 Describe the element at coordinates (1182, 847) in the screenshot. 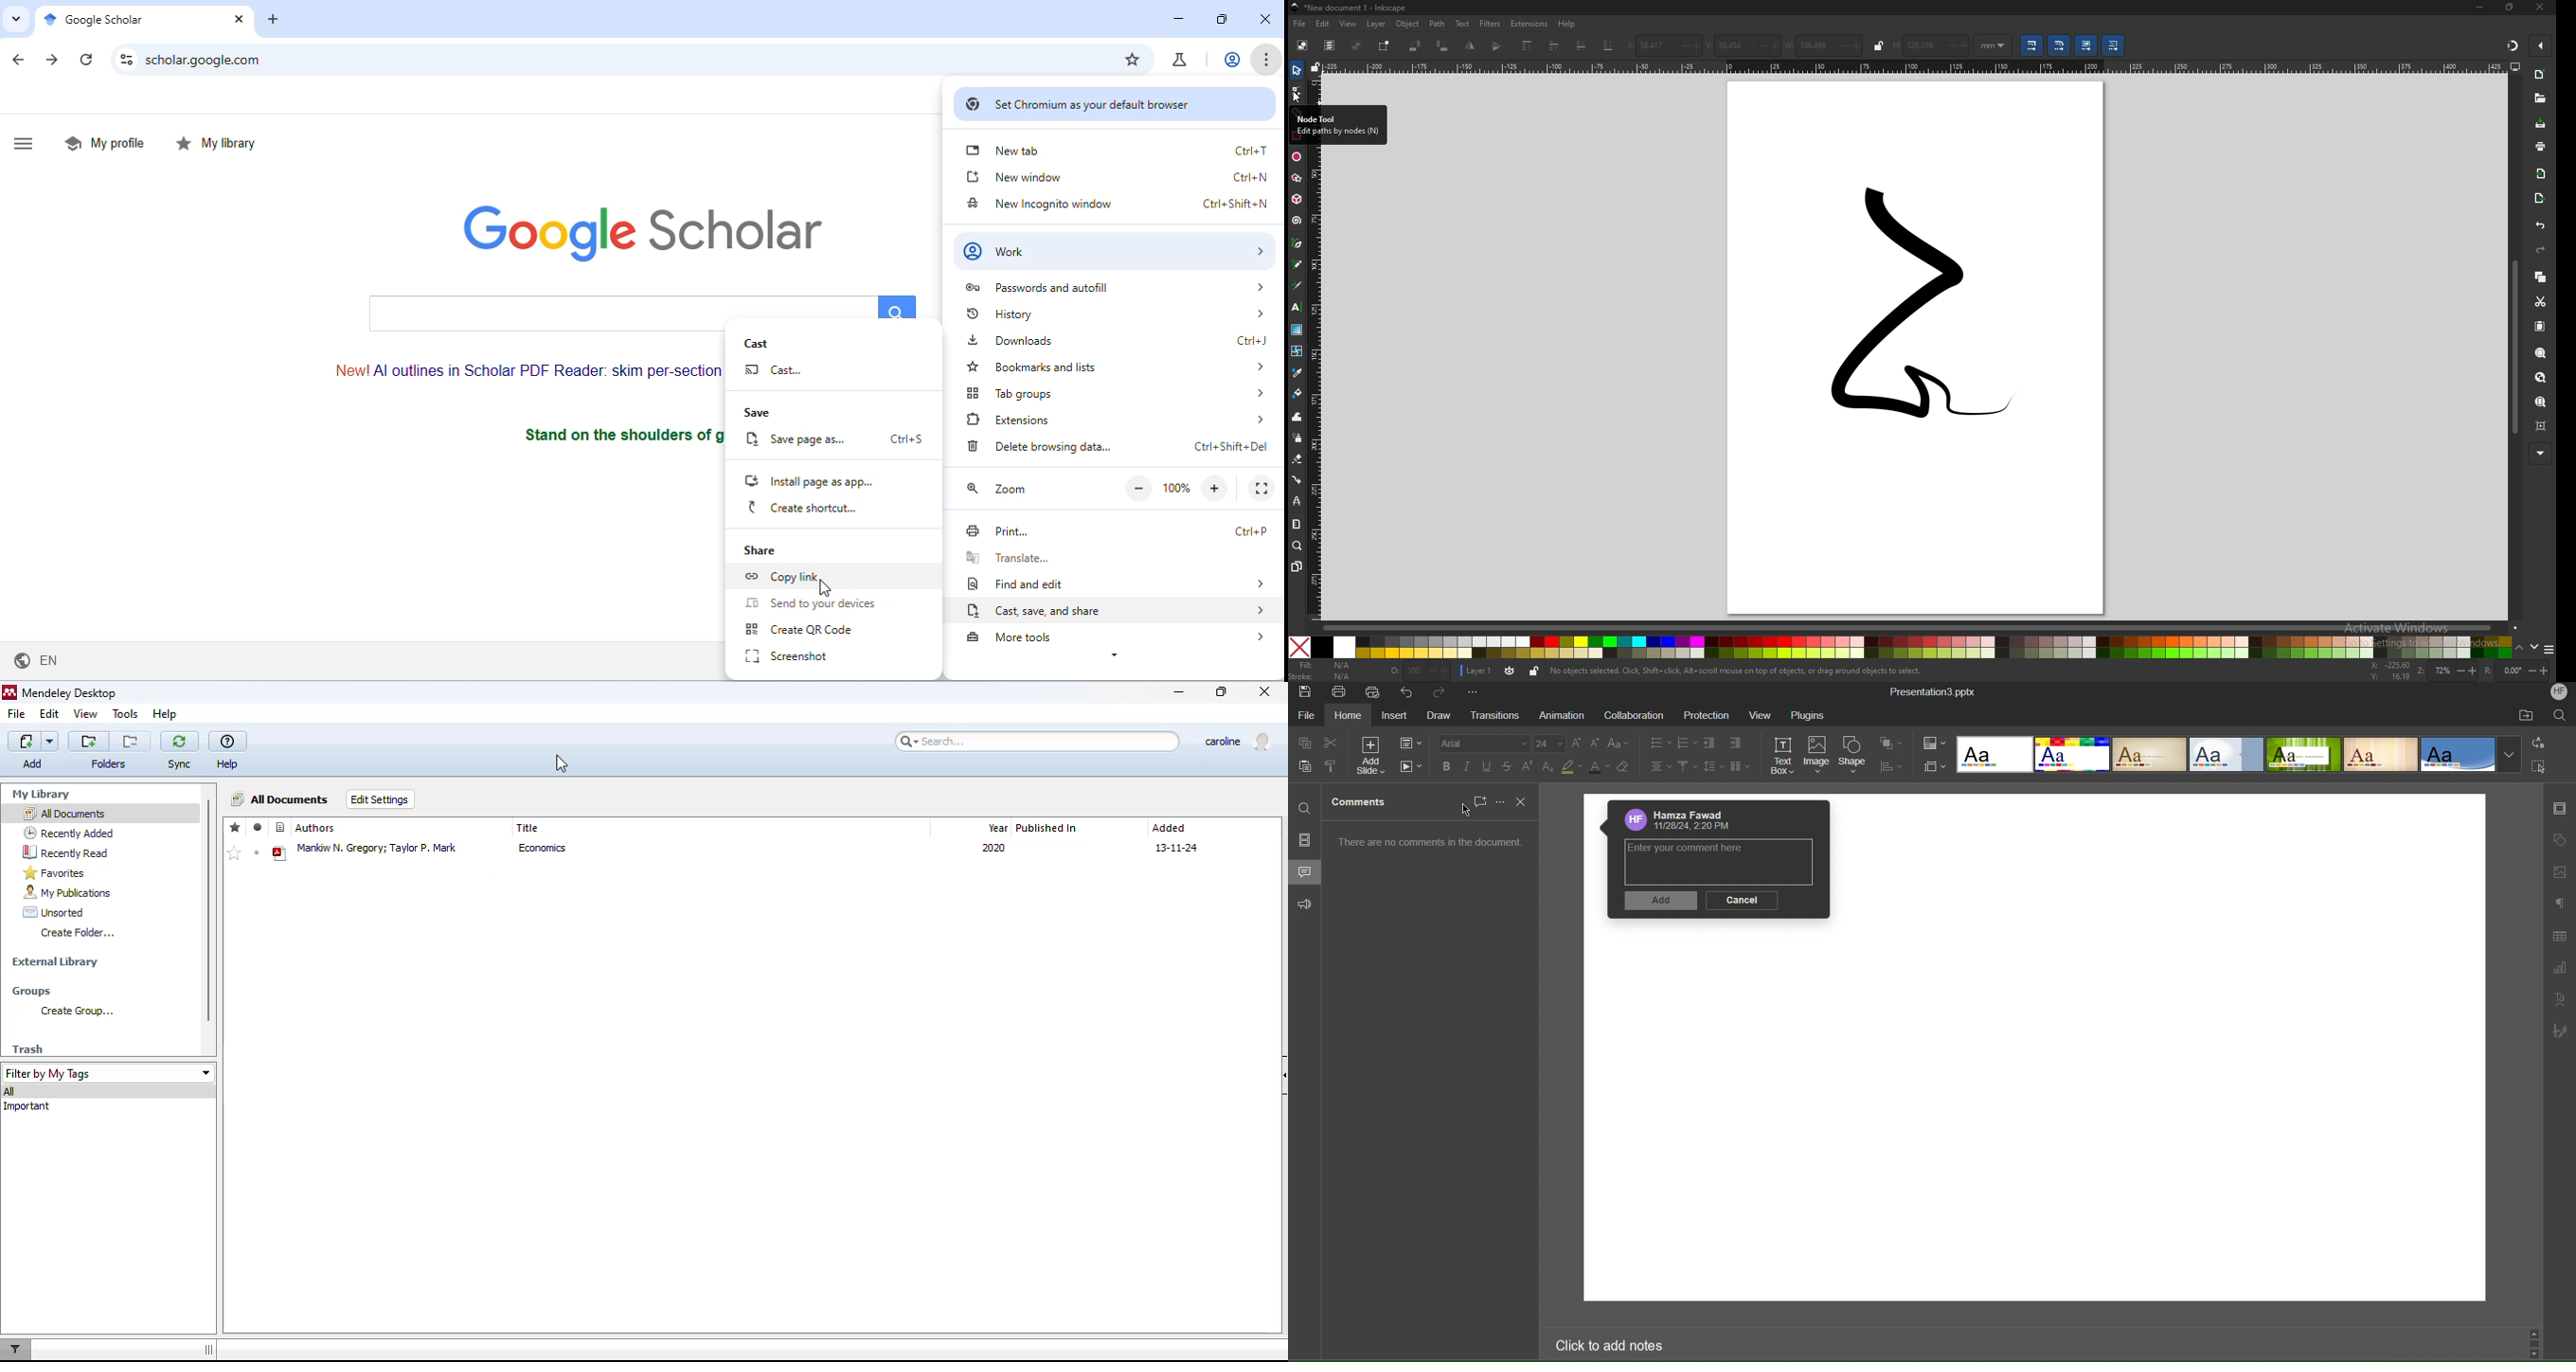

I see `13-11-24` at that location.